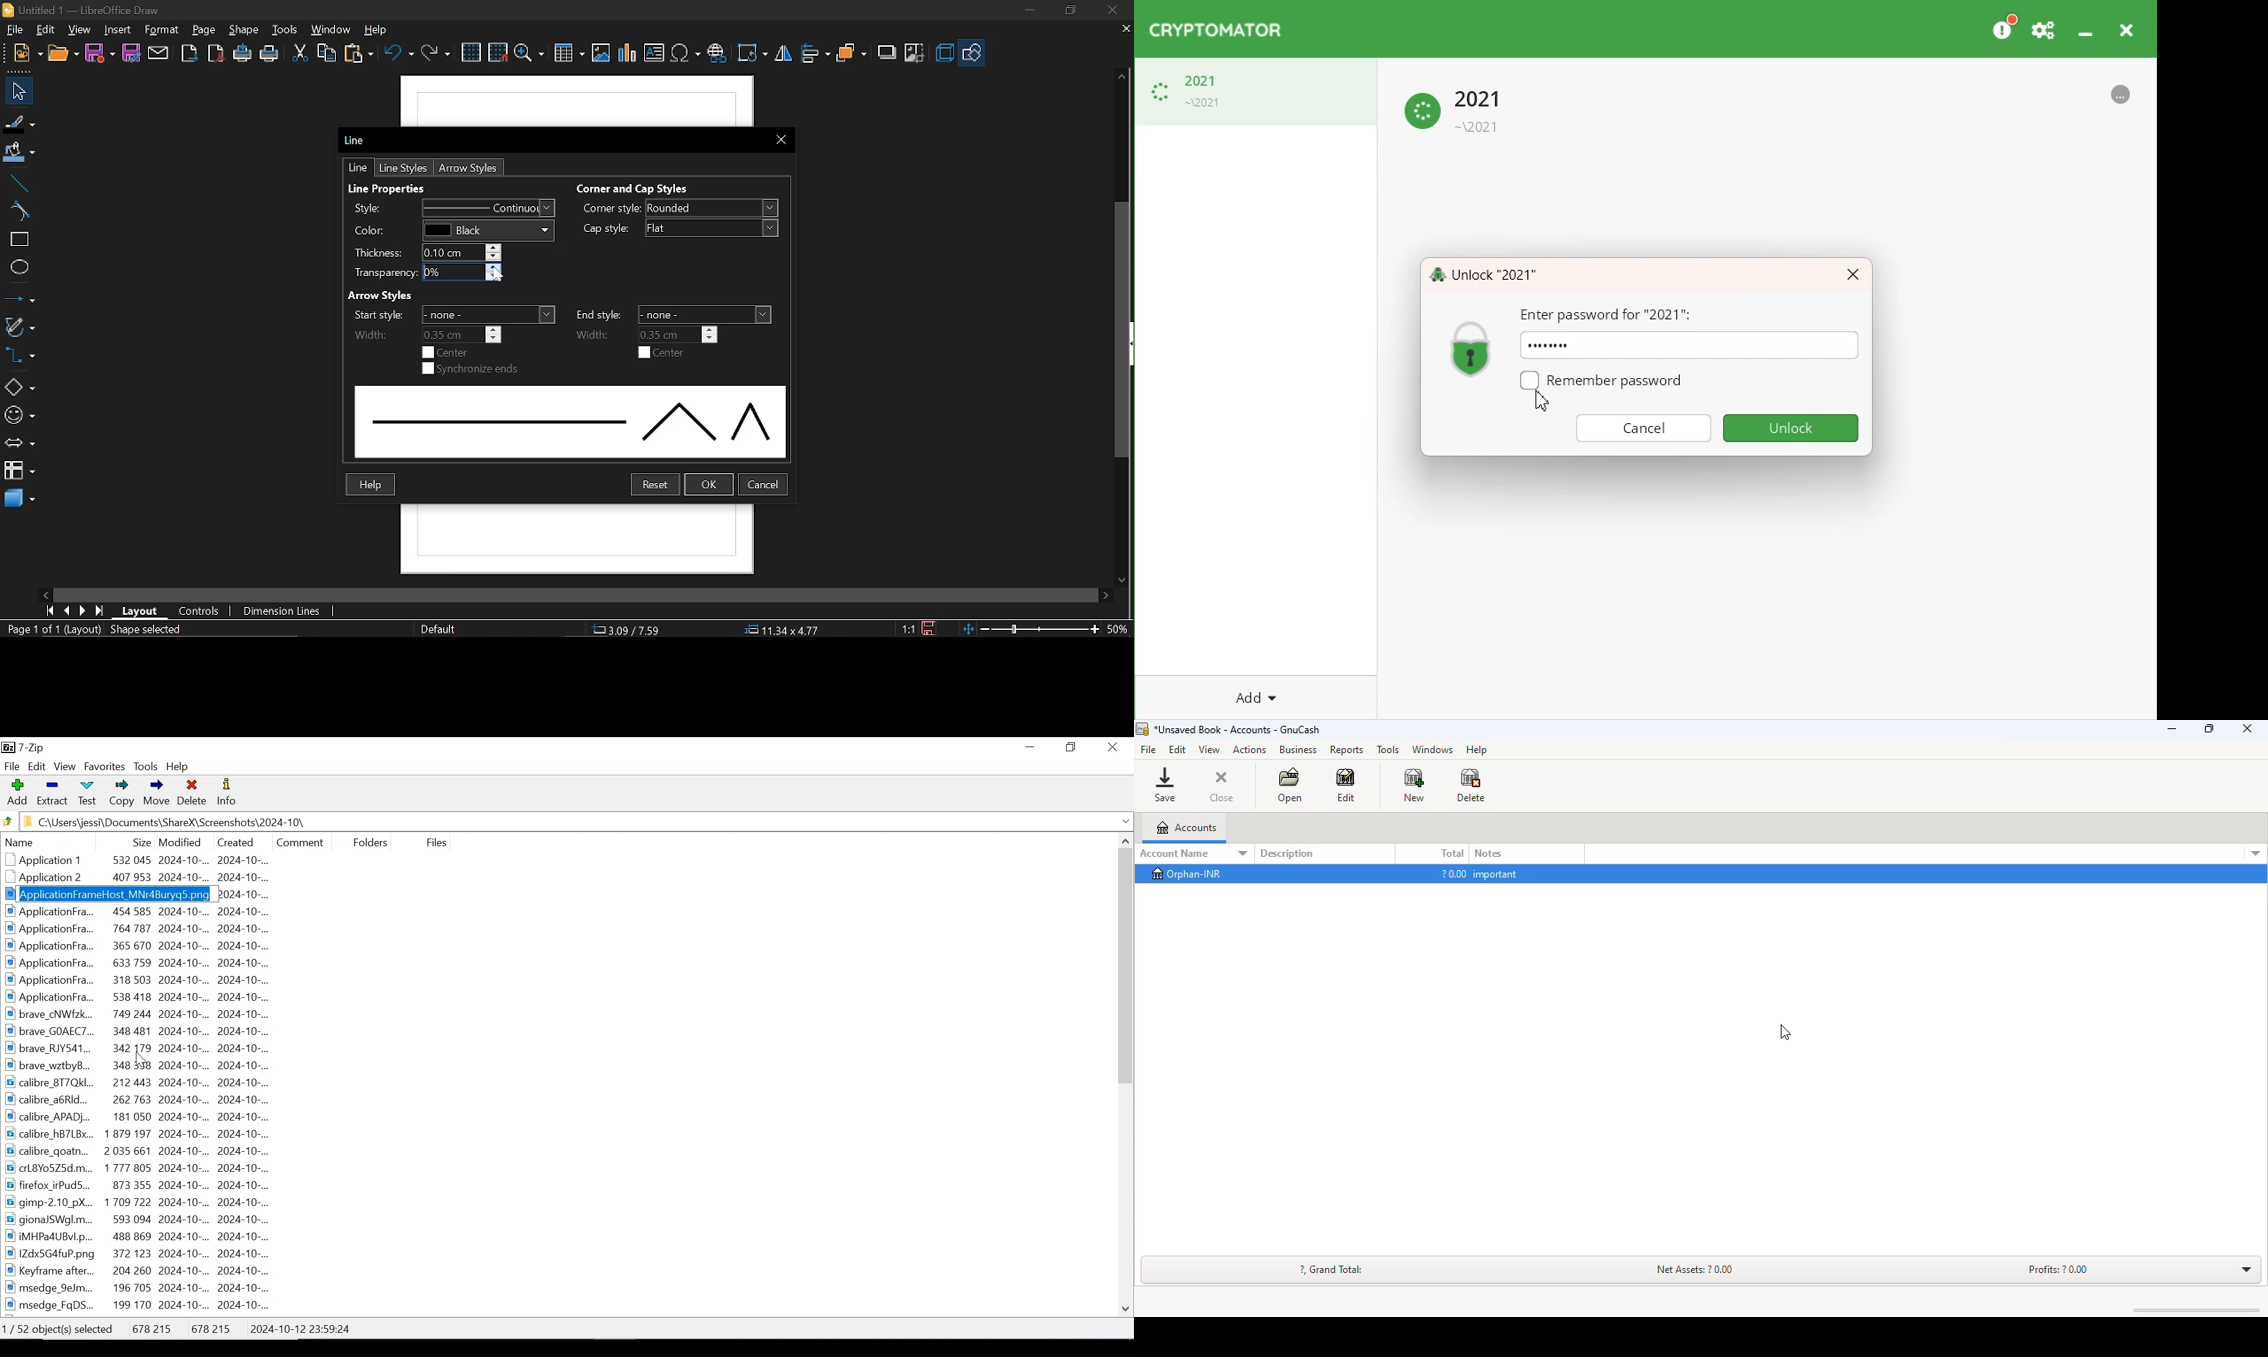 The width and height of the screenshot is (2268, 1372). Describe the element at coordinates (284, 612) in the screenshot. I see `dimension lines` at that location.